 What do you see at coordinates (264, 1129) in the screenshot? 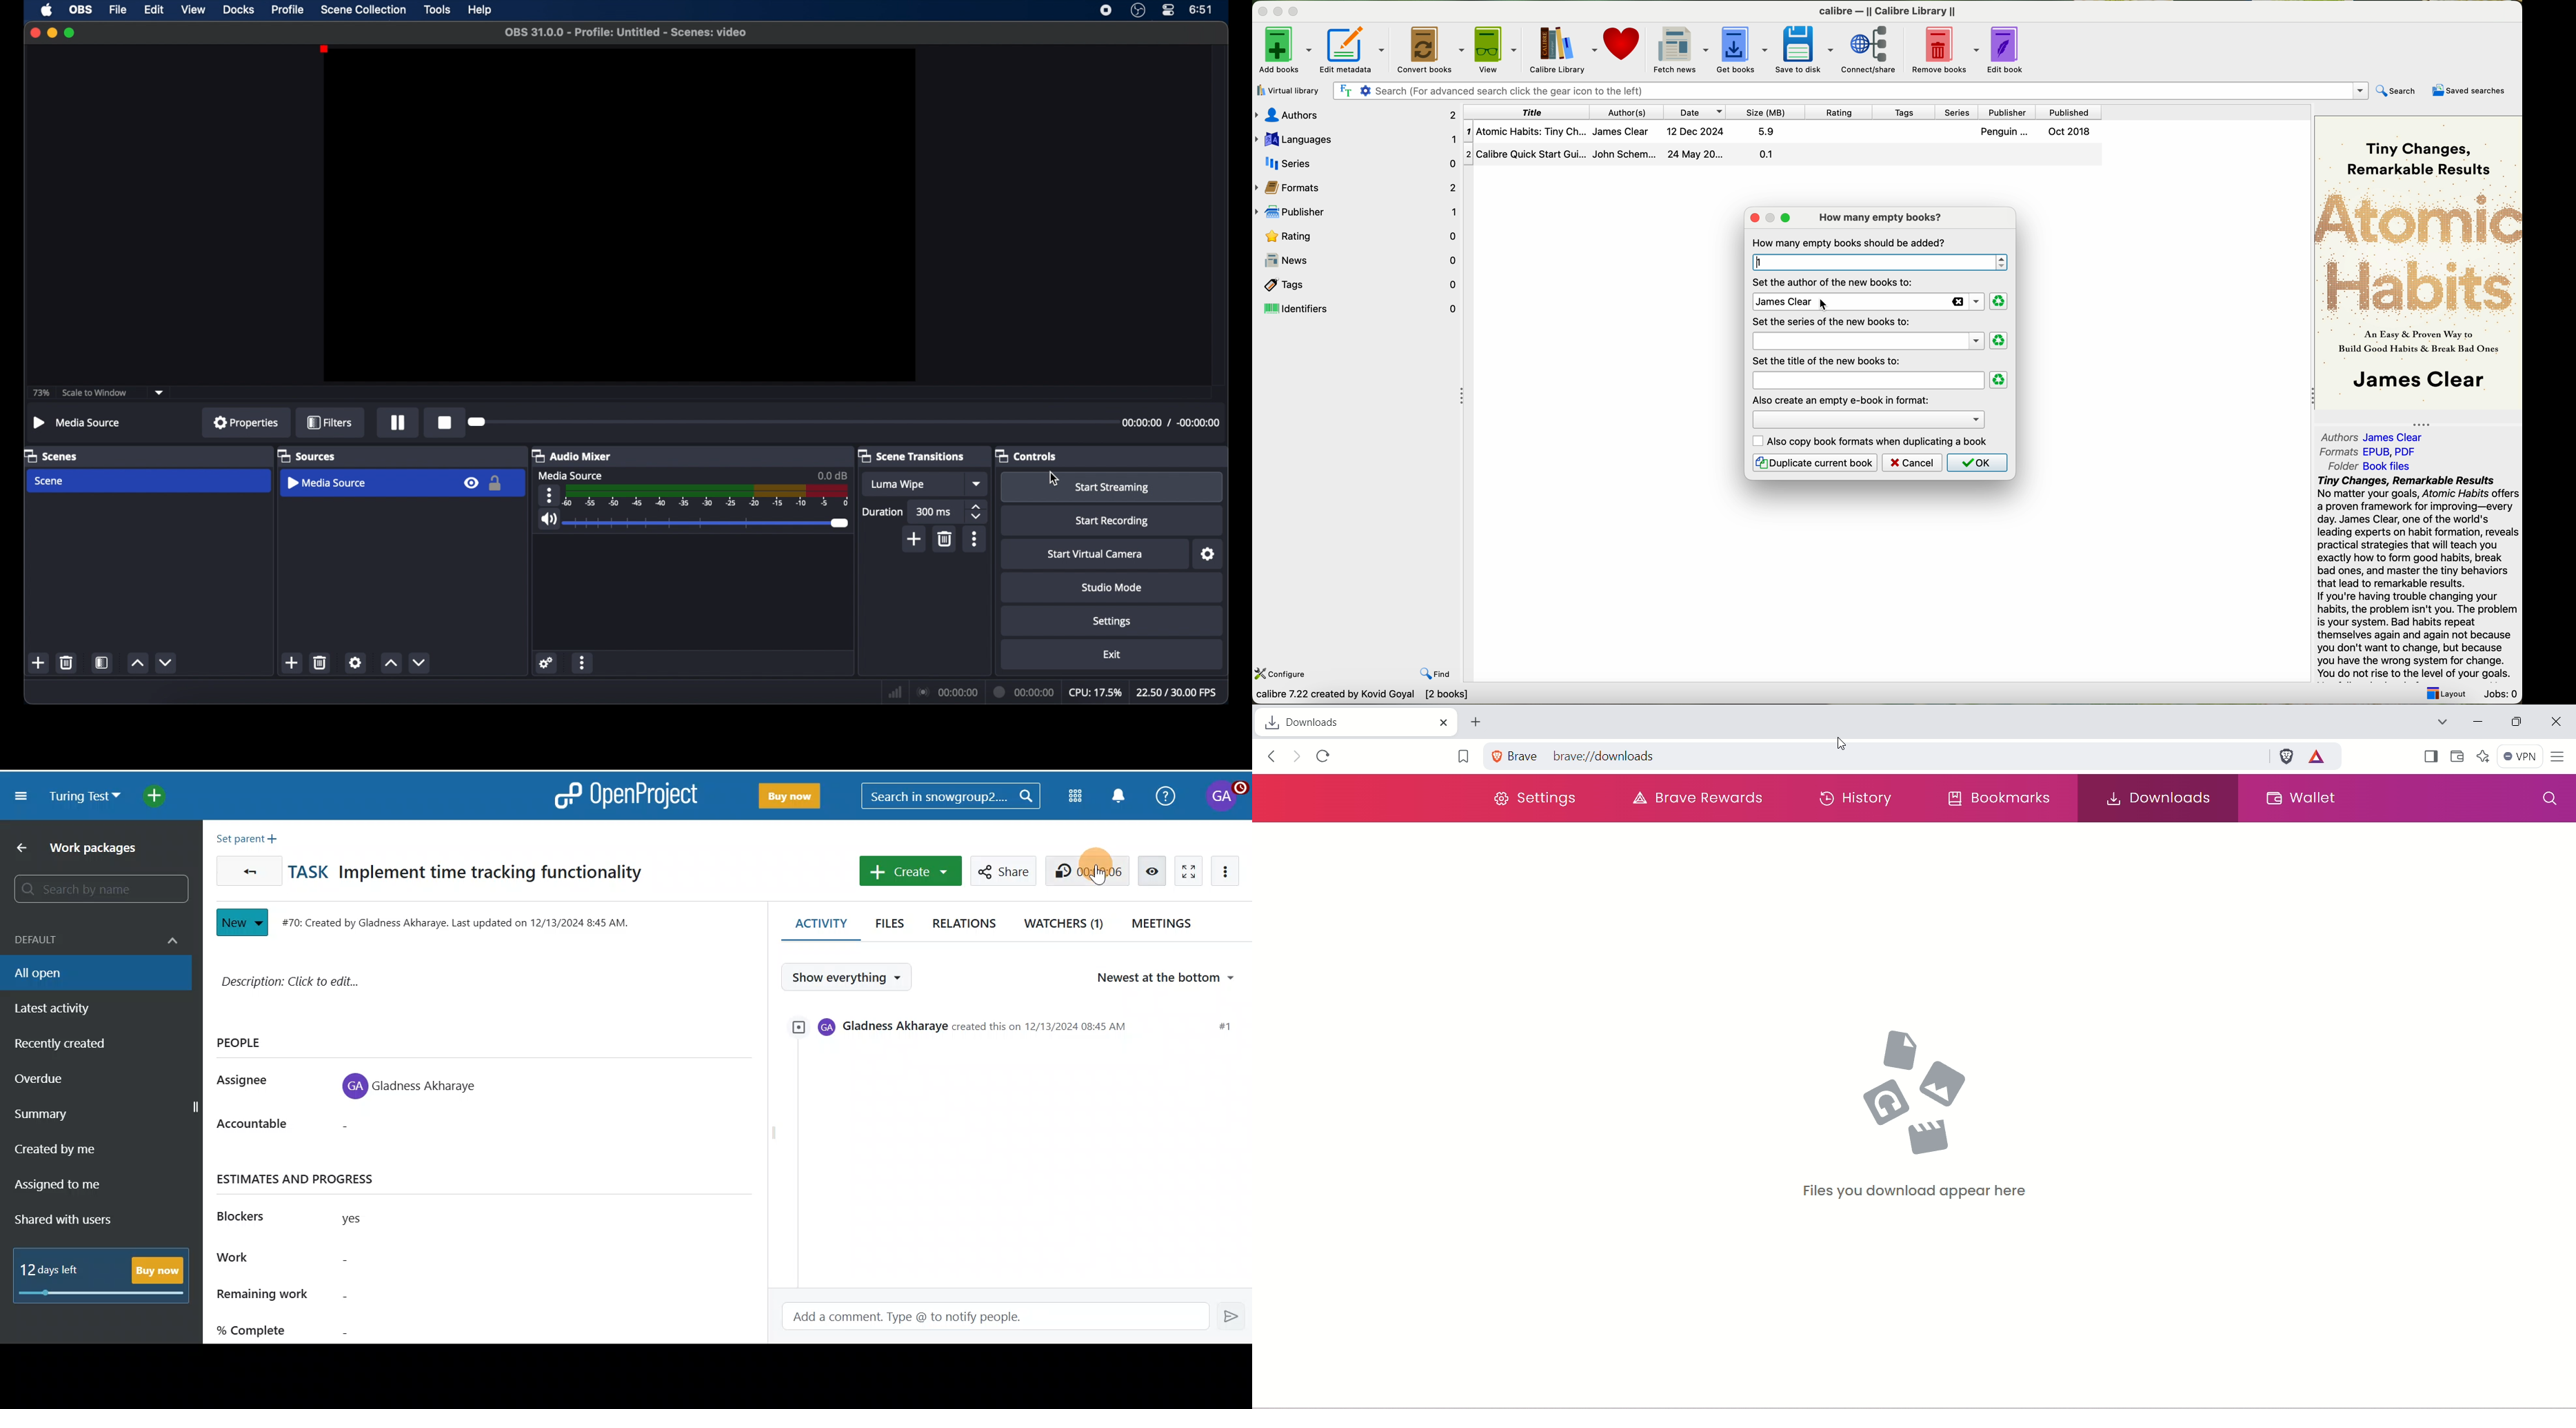
I see `Accountable` at bounding box center [264, 1129].